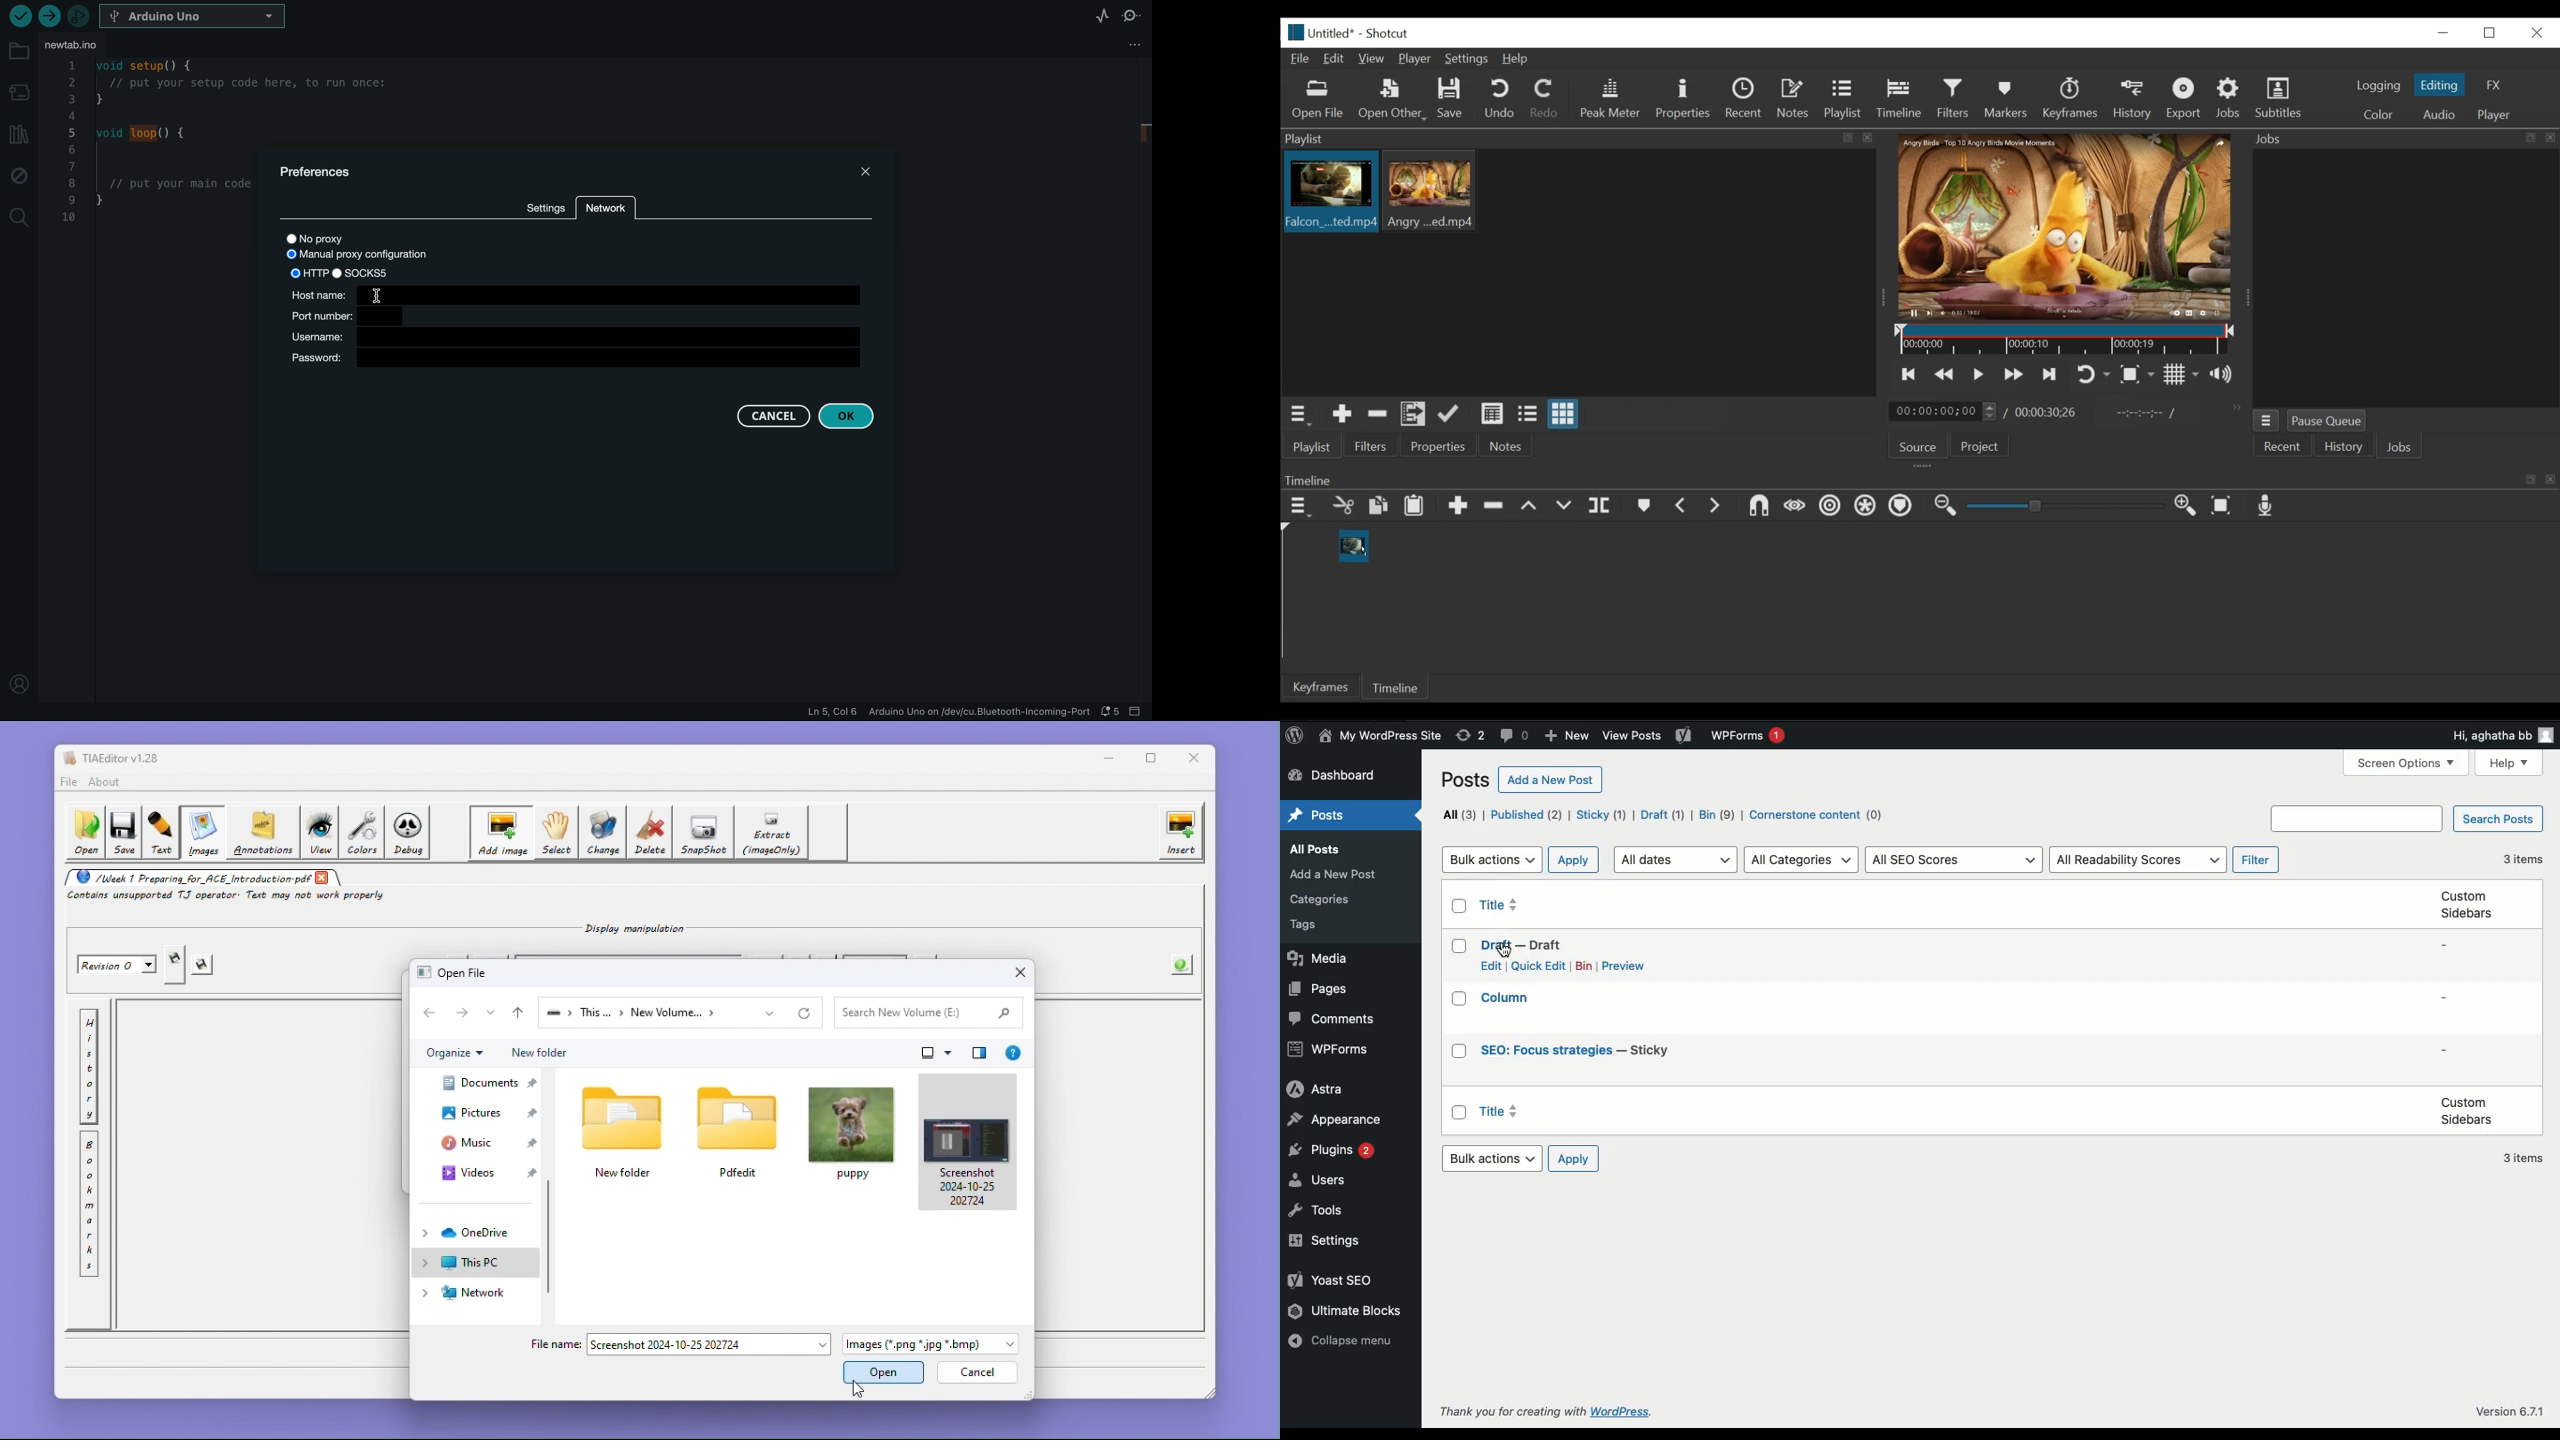  What do you see at coordinates (161, 833) in the screenshot?
I see `Text` at bounding box center [161, 833].